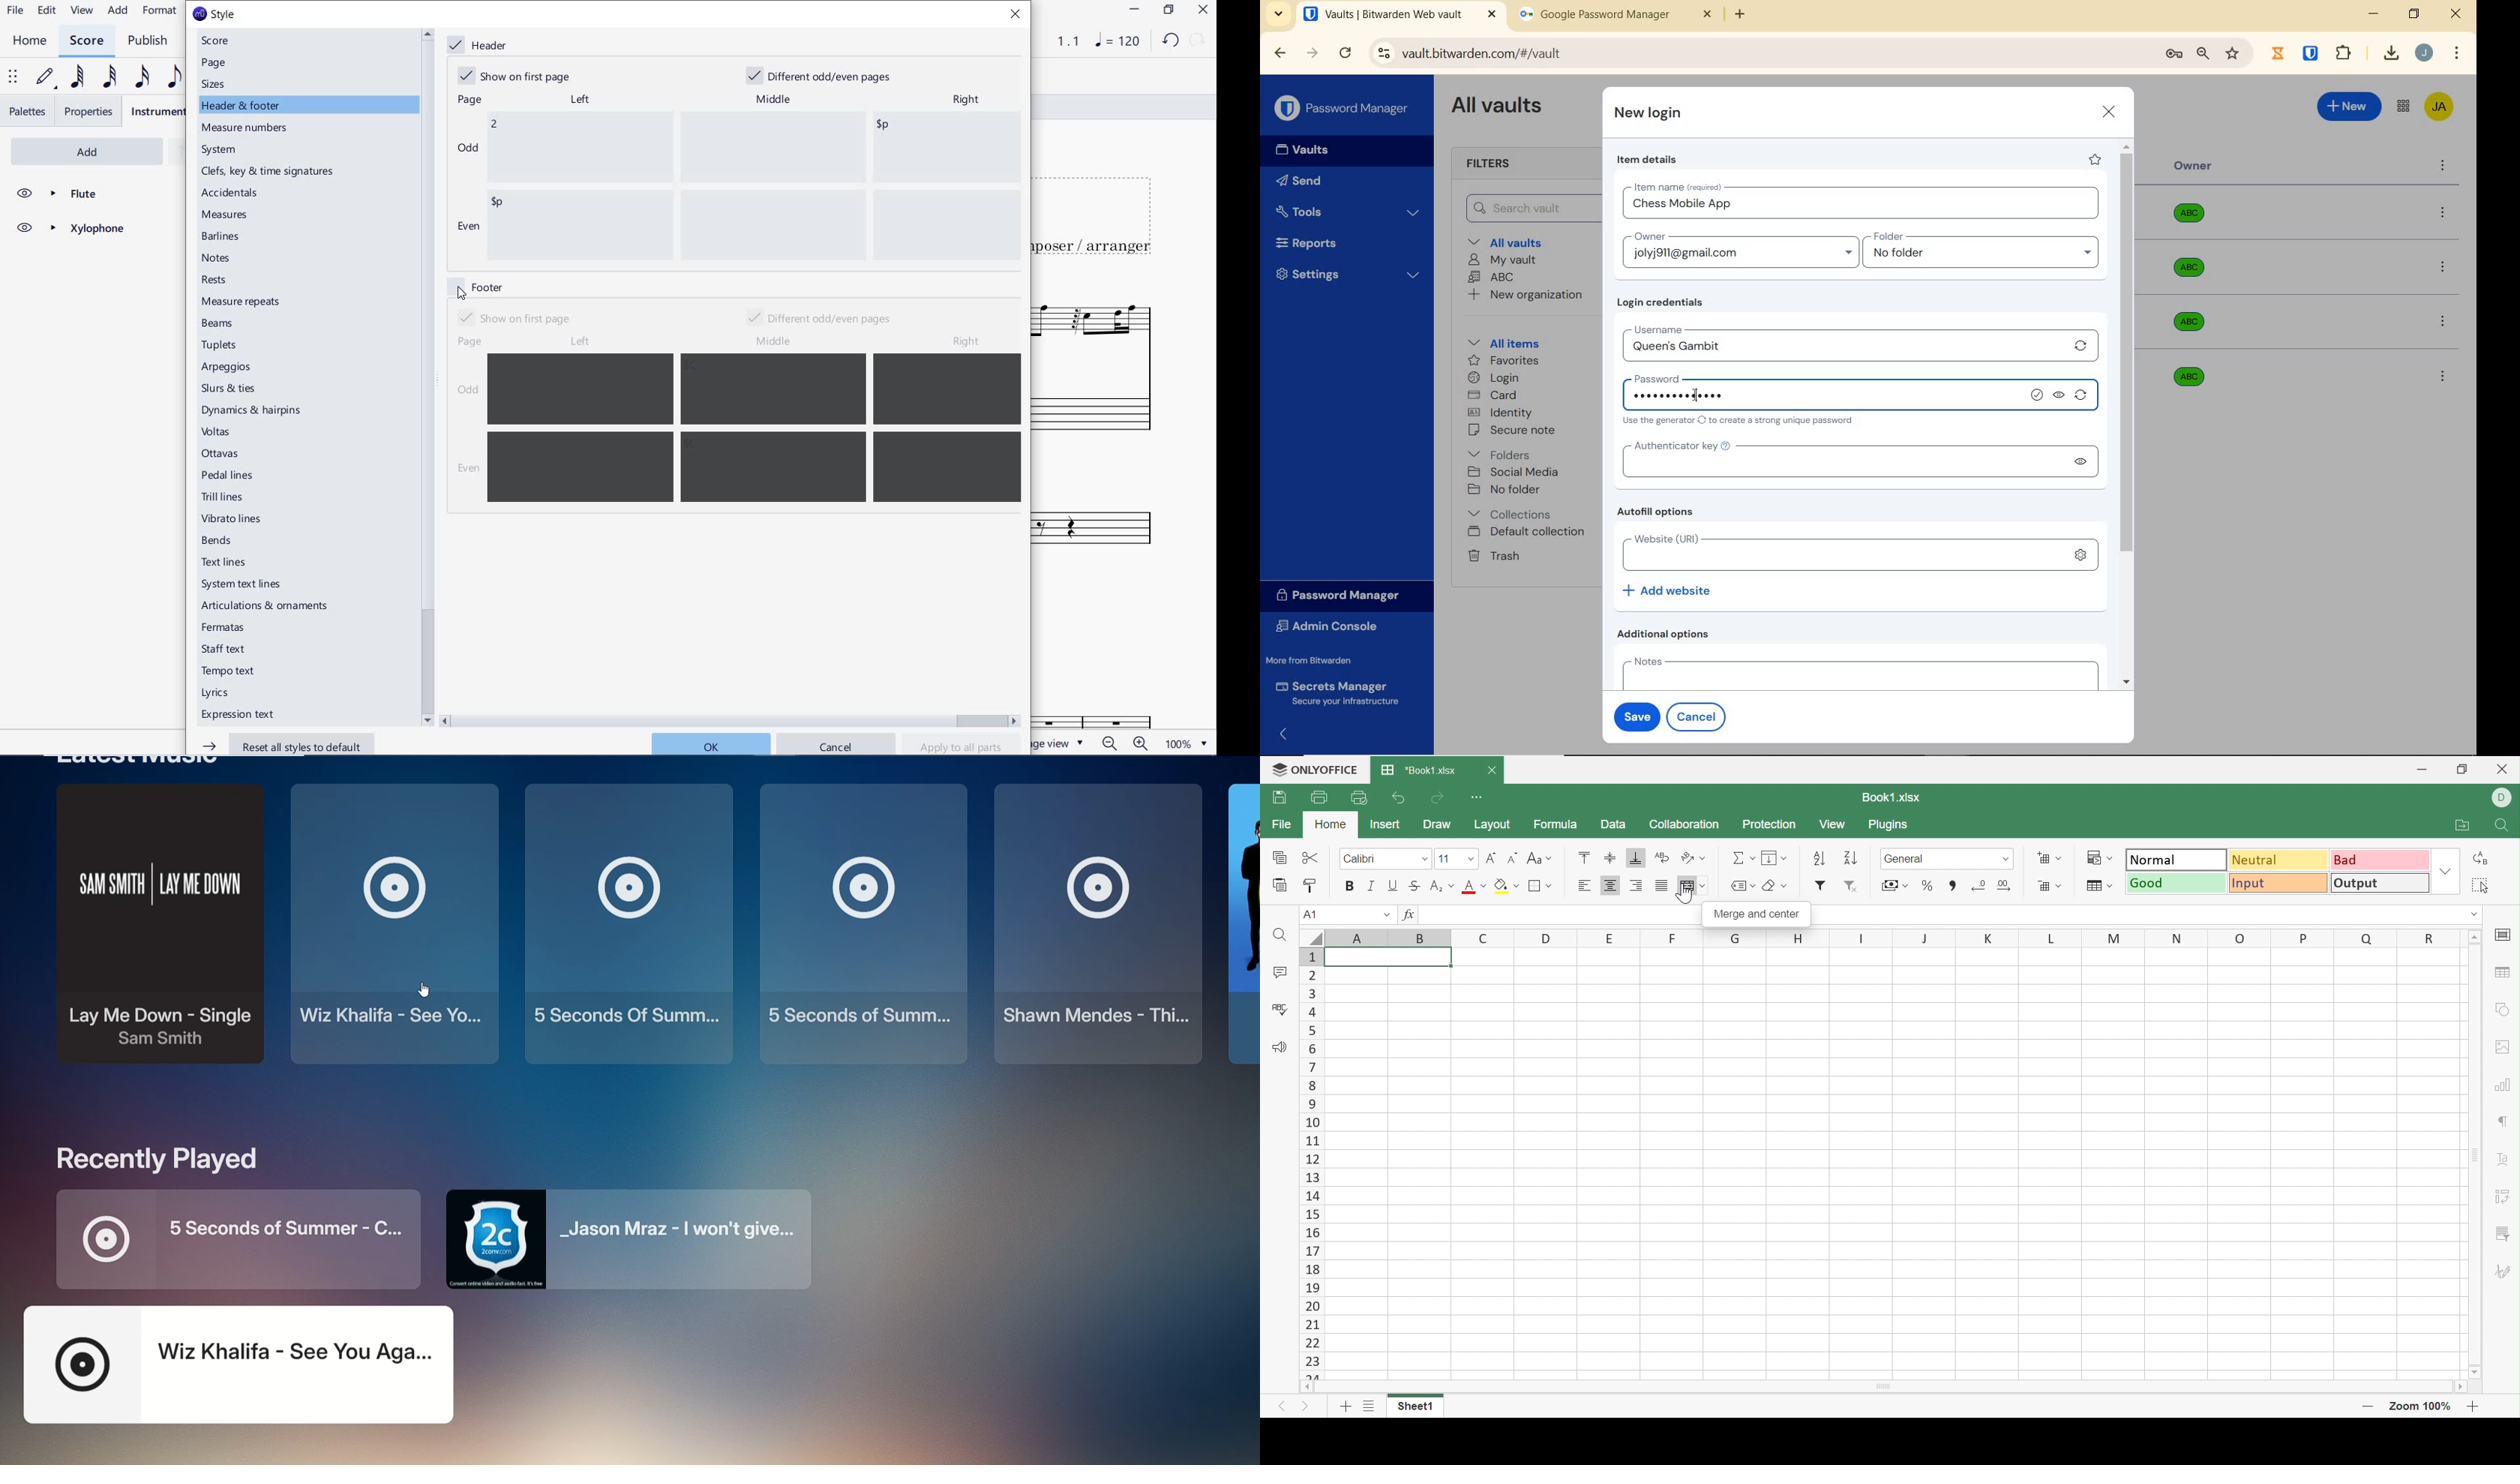 The image size is (2520, 1484). Describe the element at coordinates (471, 341) in the screenshot. I see `page` at that location.